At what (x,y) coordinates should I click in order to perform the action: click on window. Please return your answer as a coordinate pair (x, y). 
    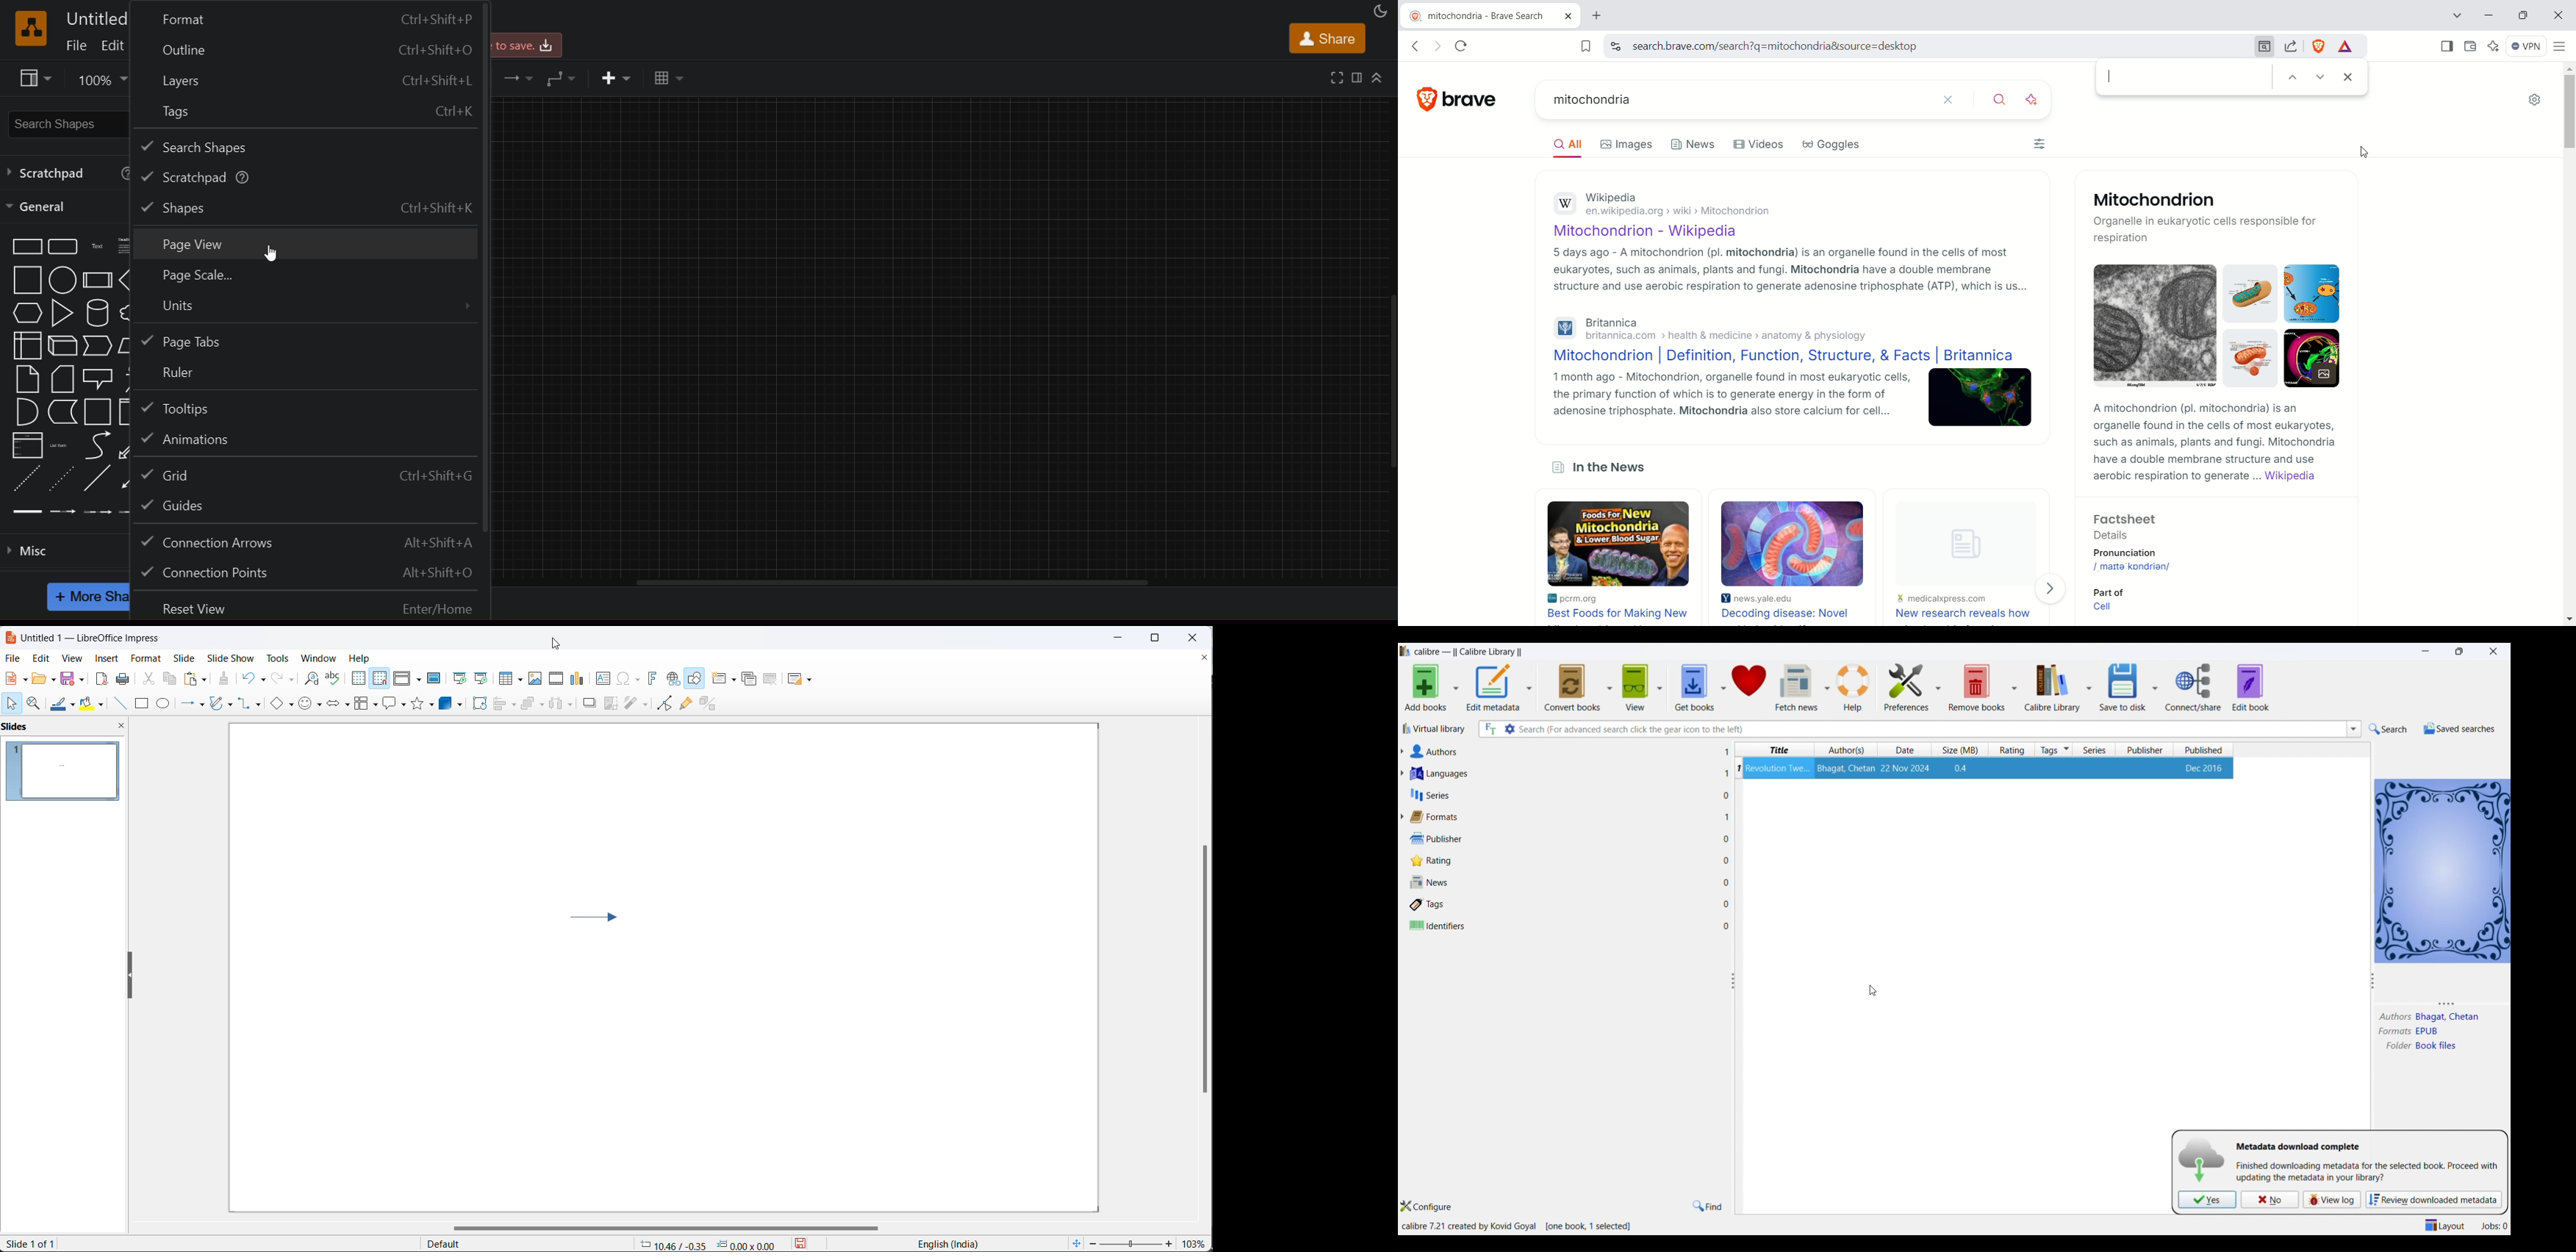
    Looking at the image, I should click on (318, 659).